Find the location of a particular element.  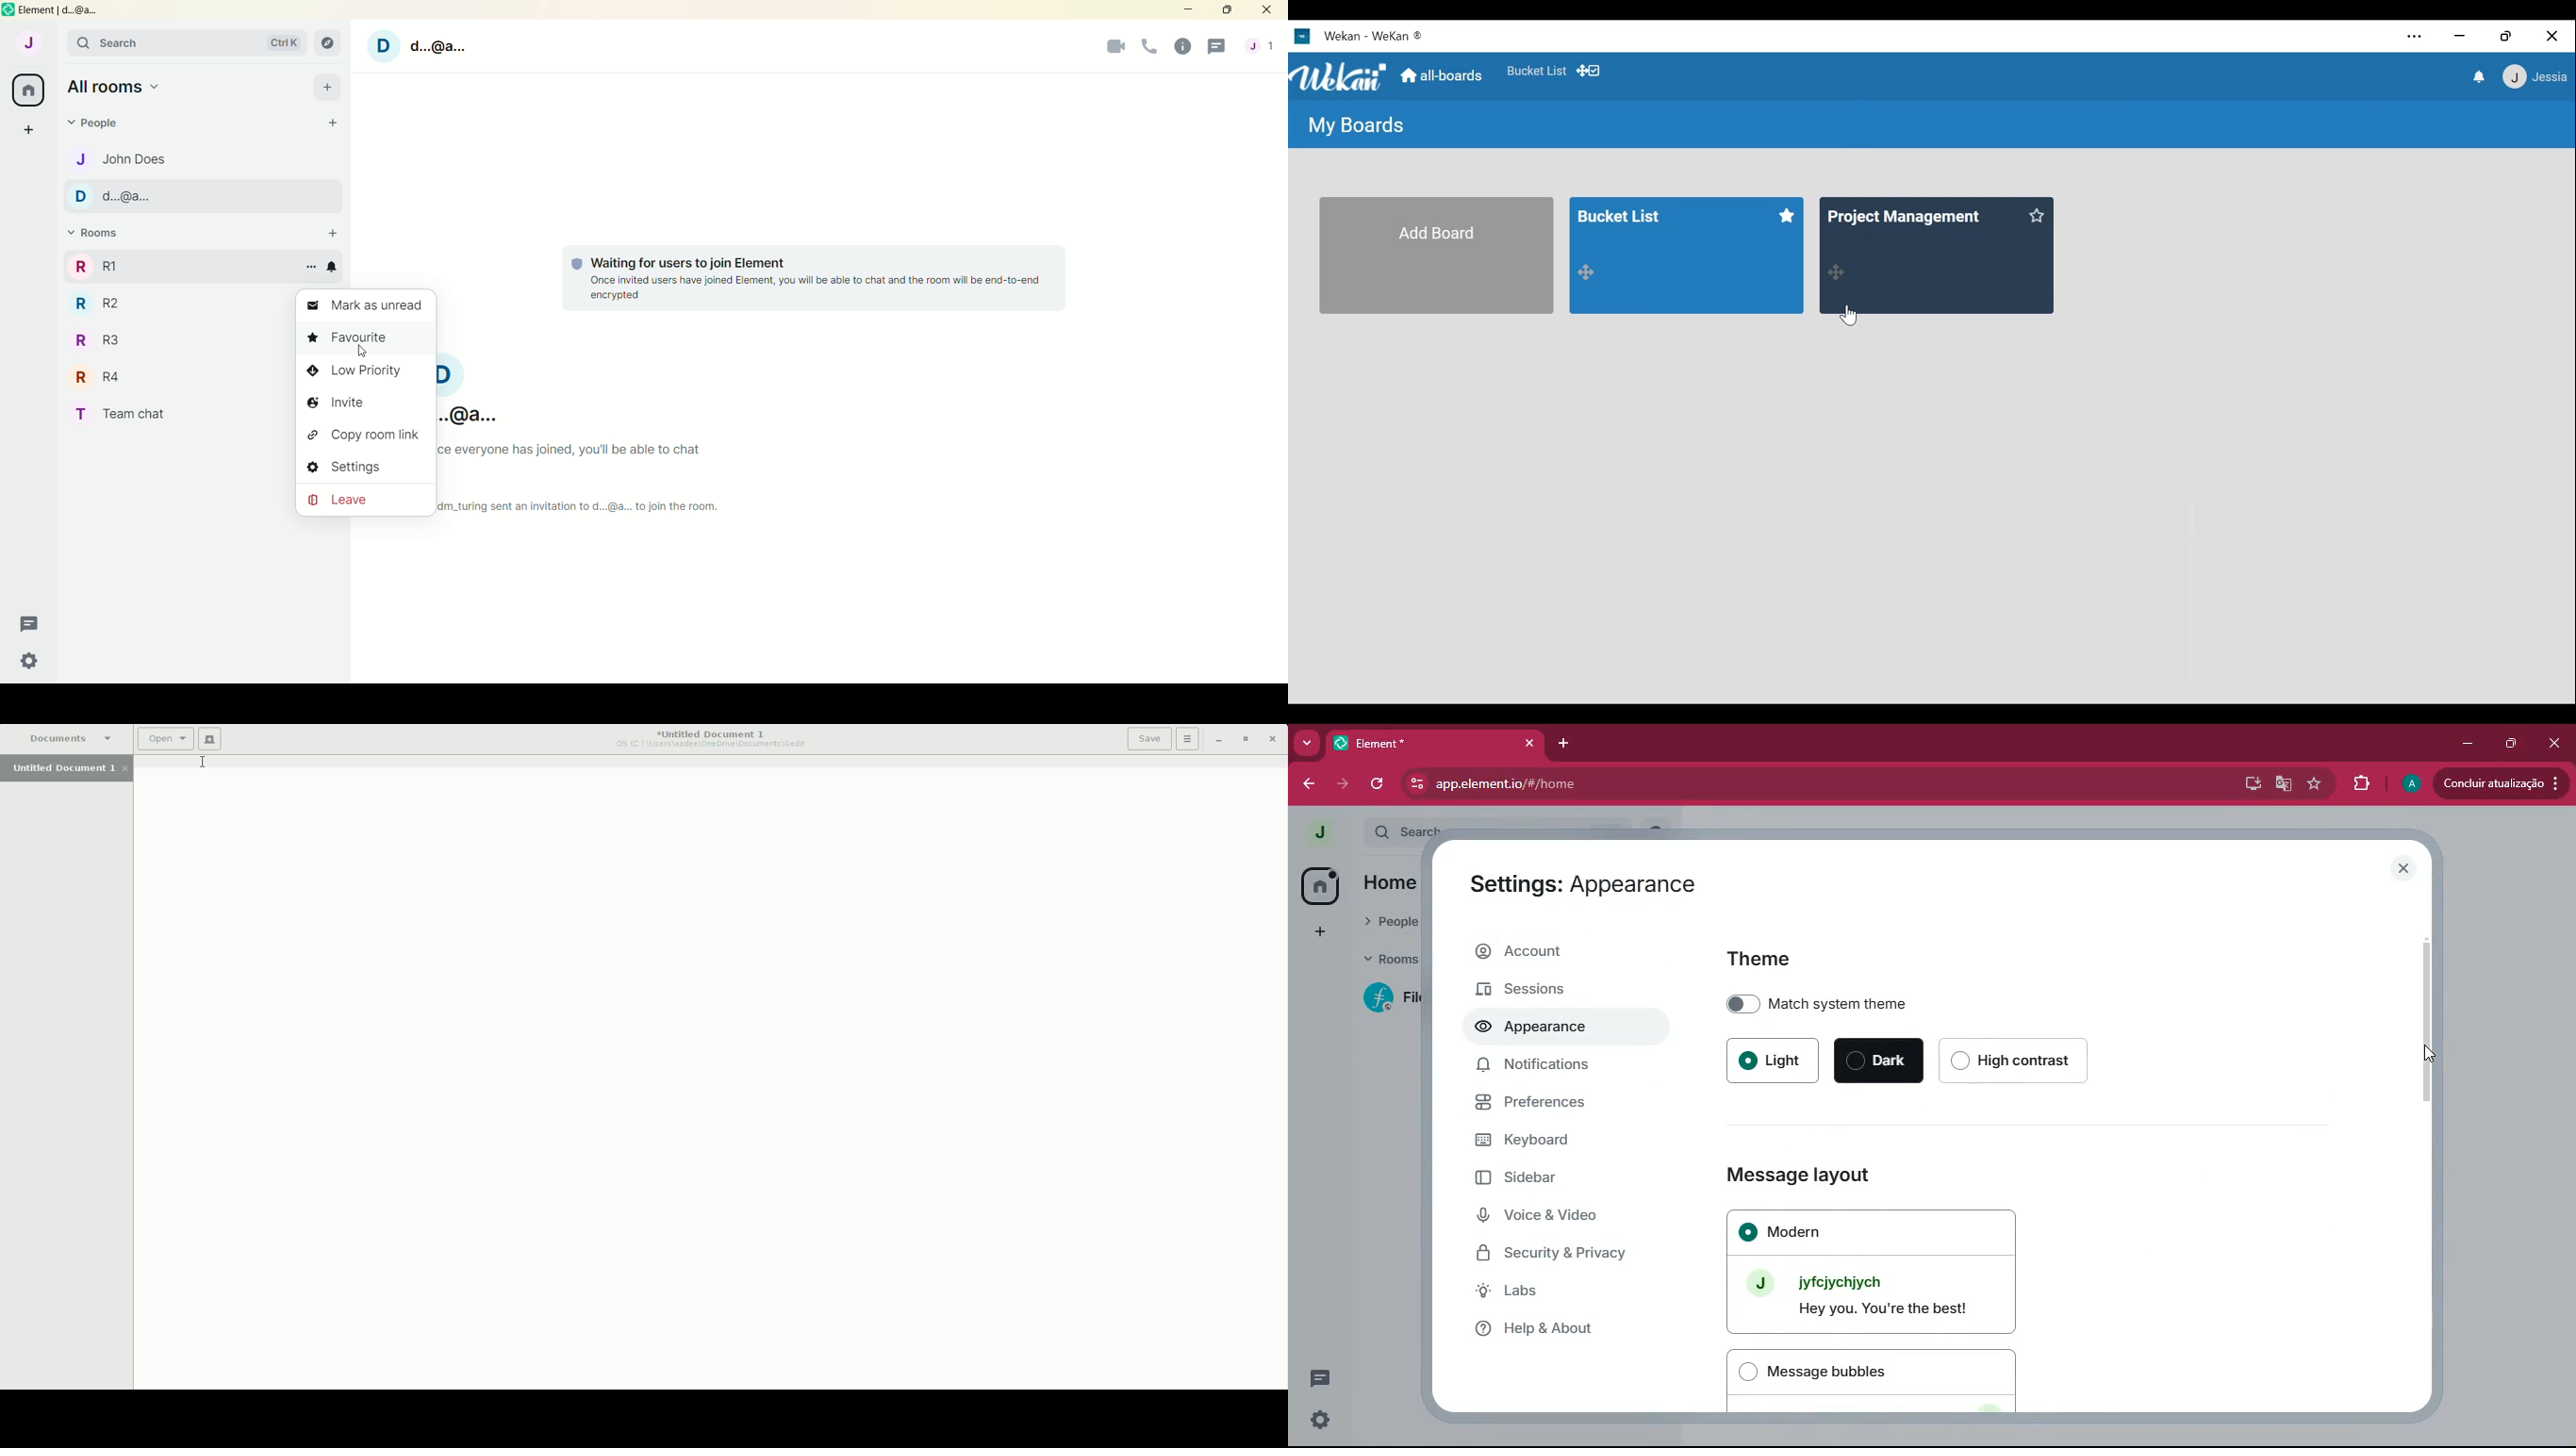

People is located at coordinates (103, 123).